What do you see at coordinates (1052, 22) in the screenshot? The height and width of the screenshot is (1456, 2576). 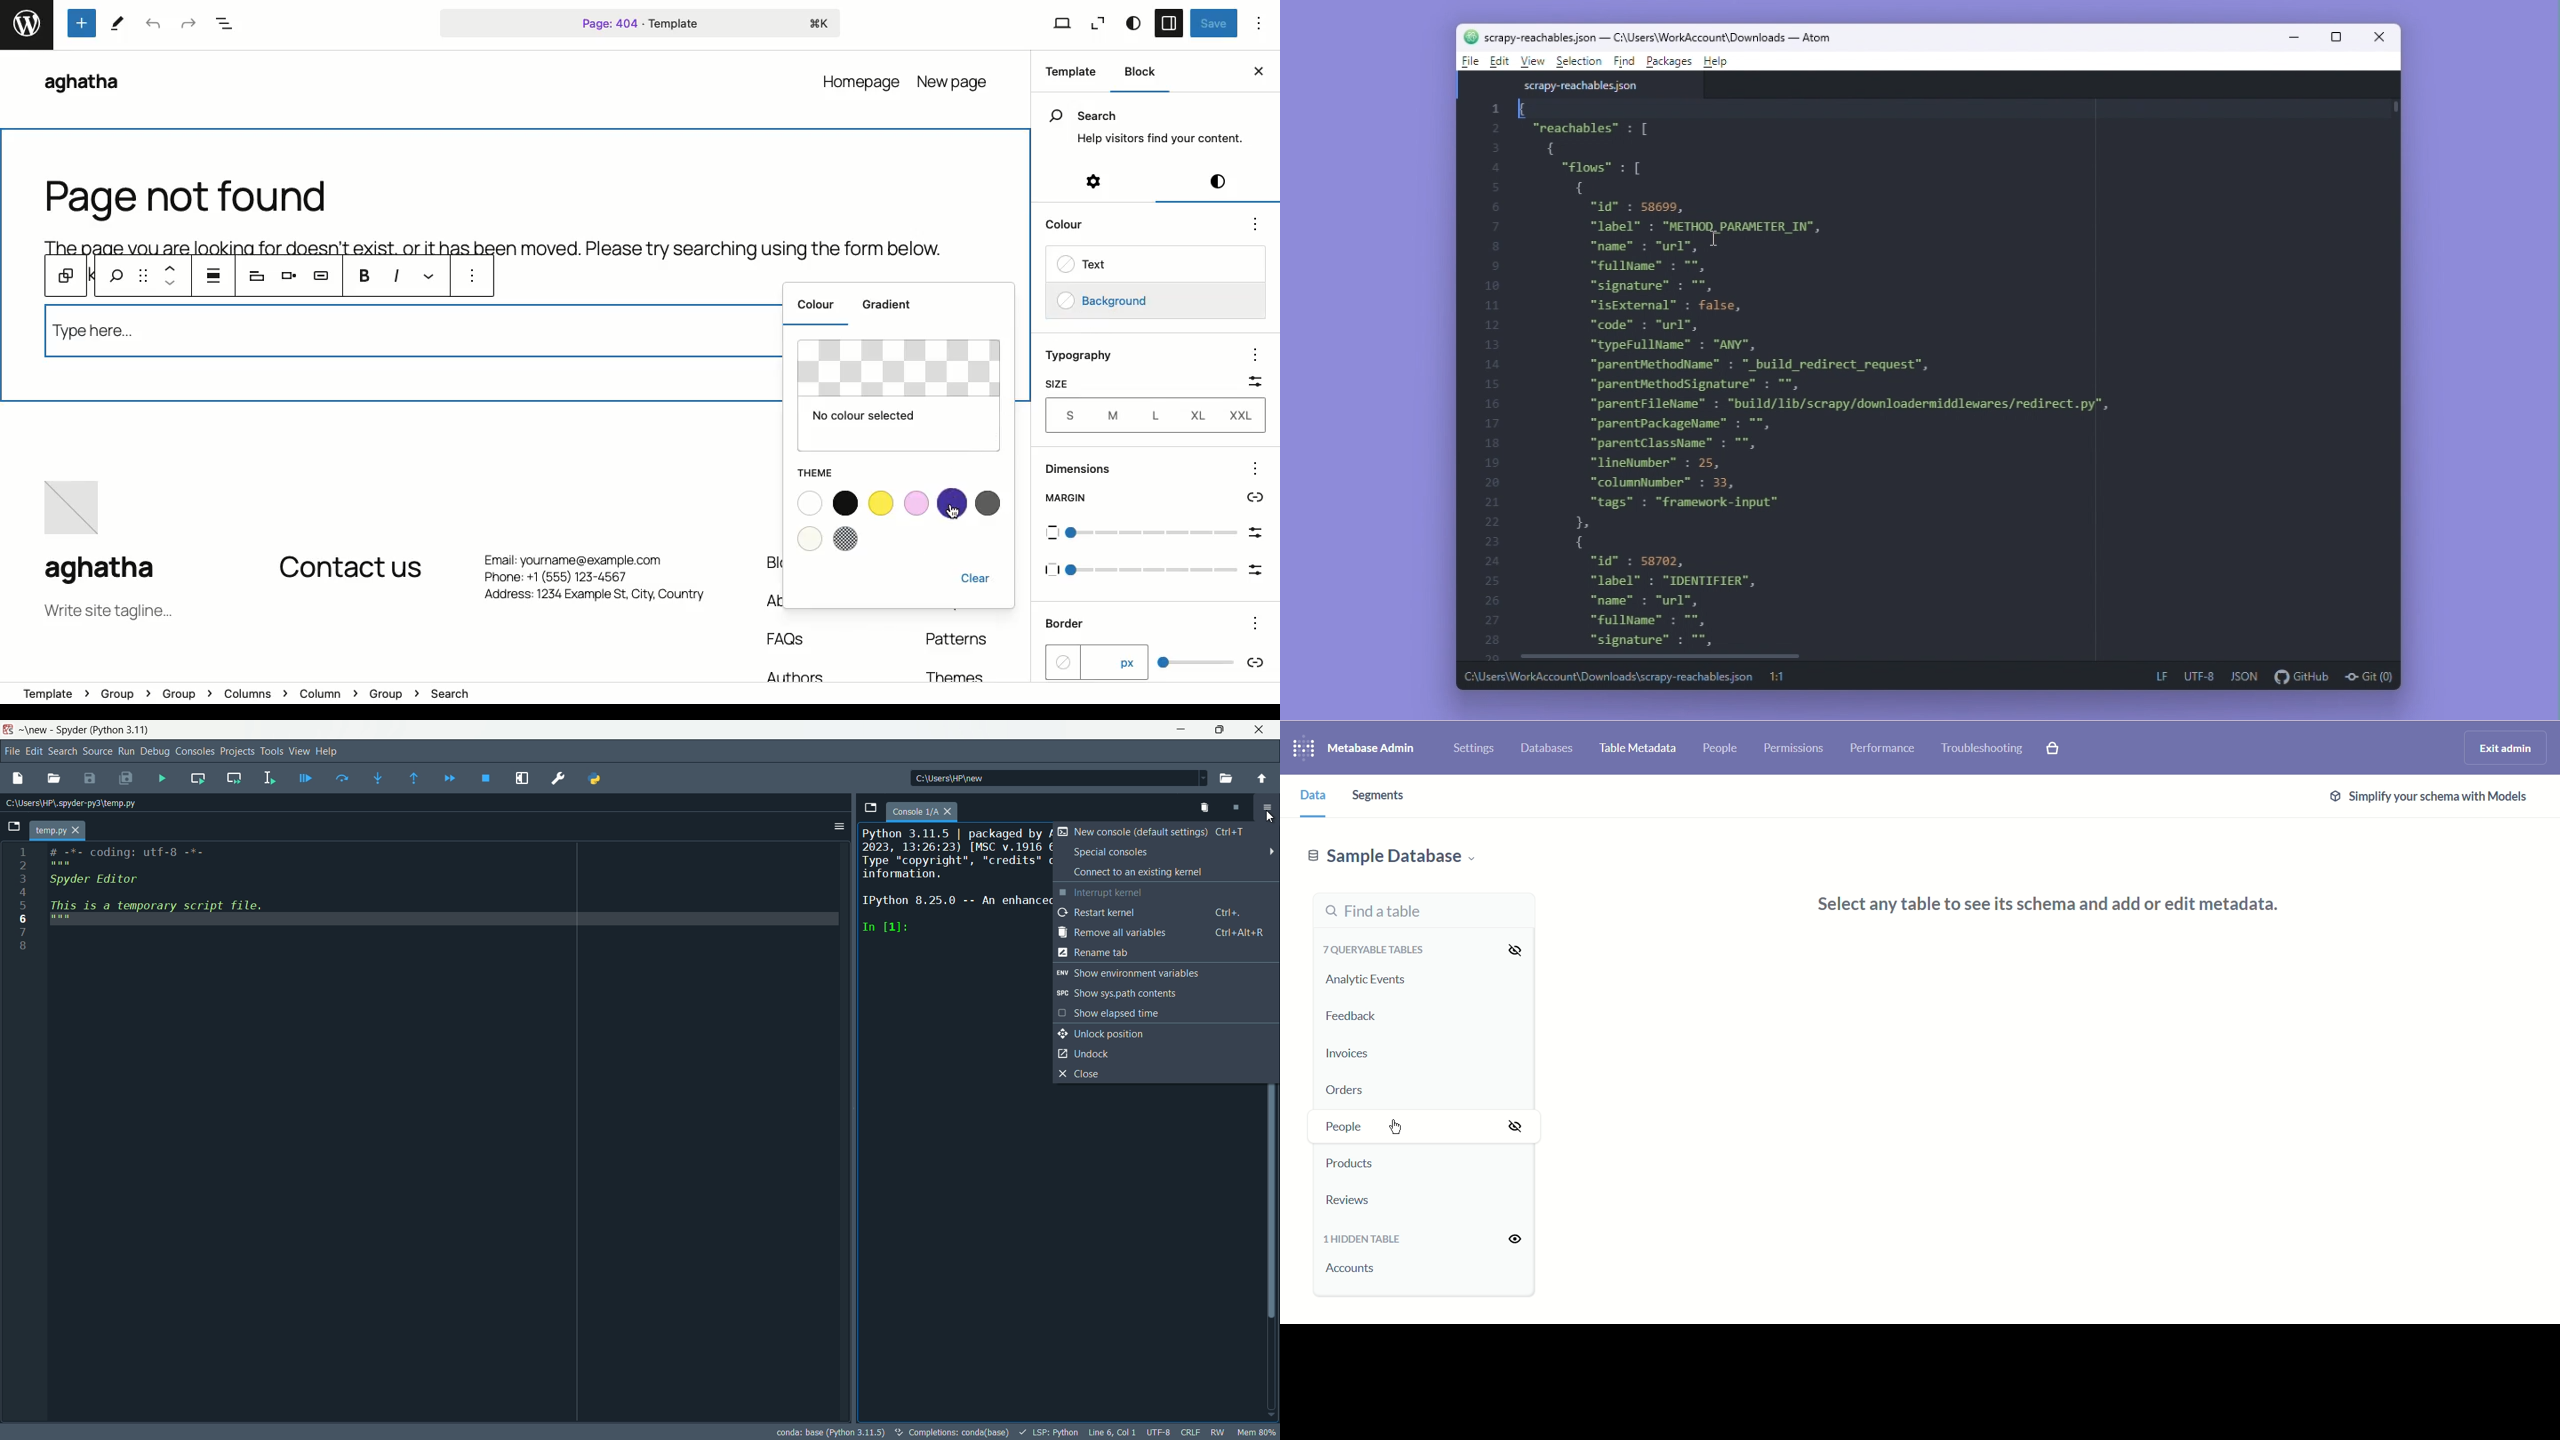 I see `View` at bounding box center [1052, 22].